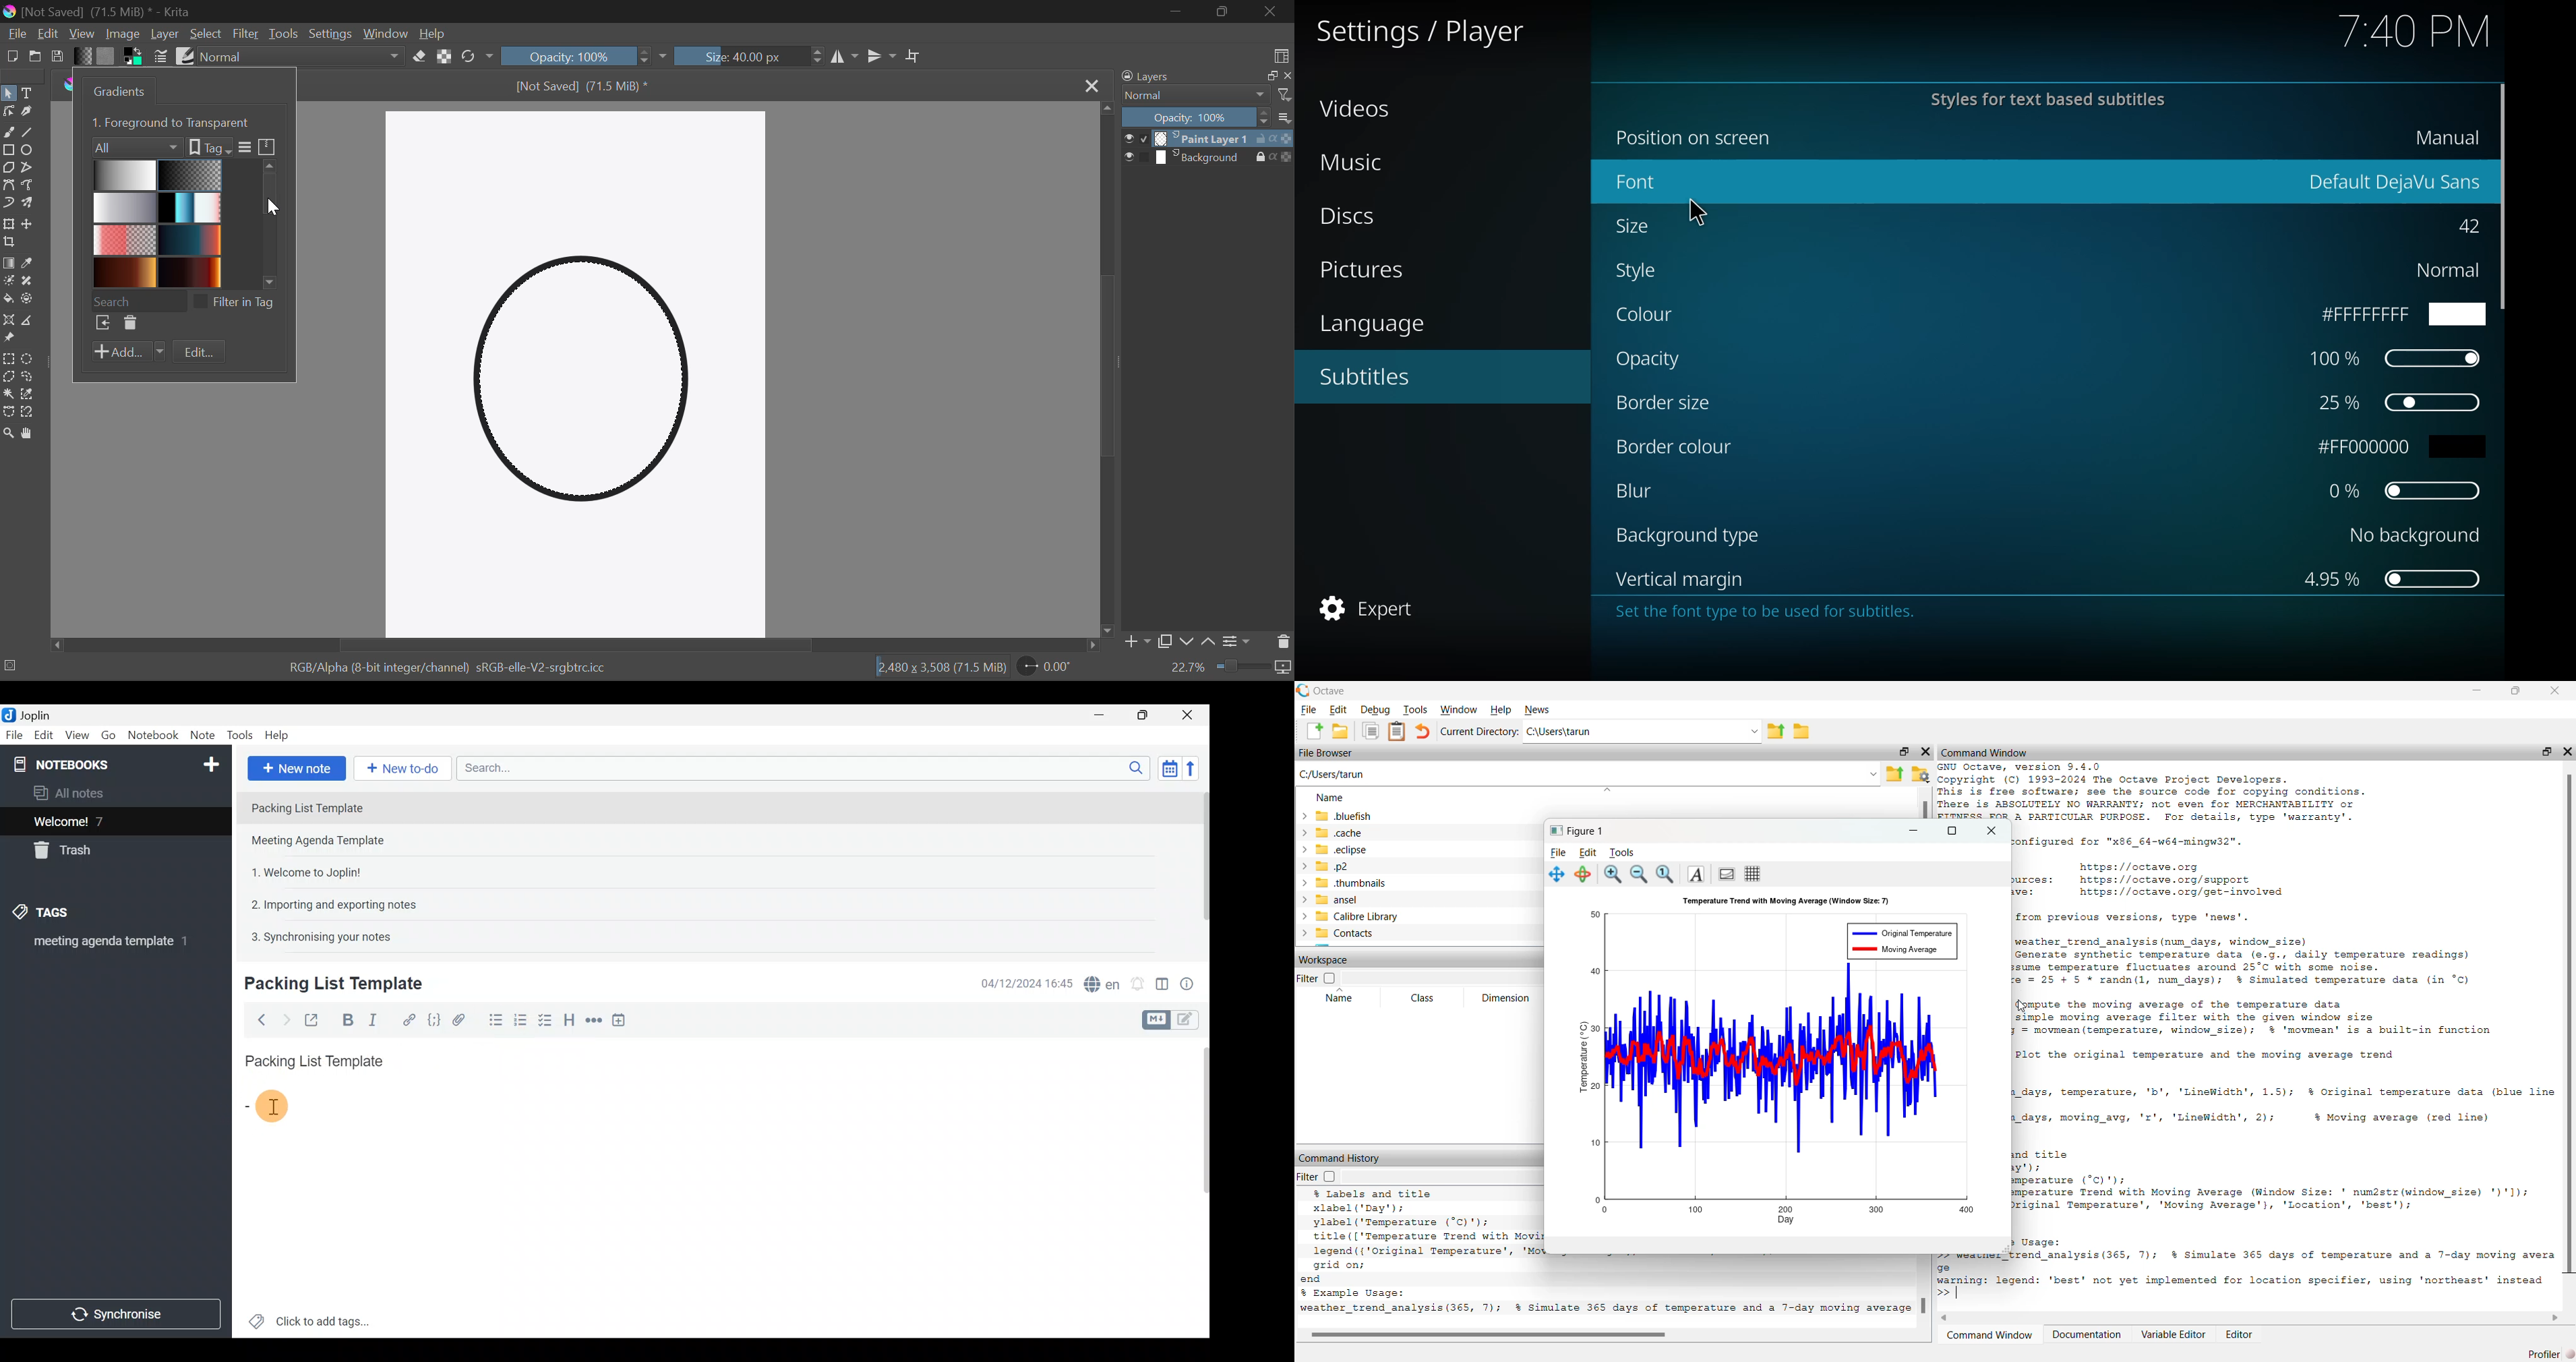  What do you see at coordinates (9, 283) in the screenshot?
I see `Colorize Mask Tool` at bounding box center [9, 283].